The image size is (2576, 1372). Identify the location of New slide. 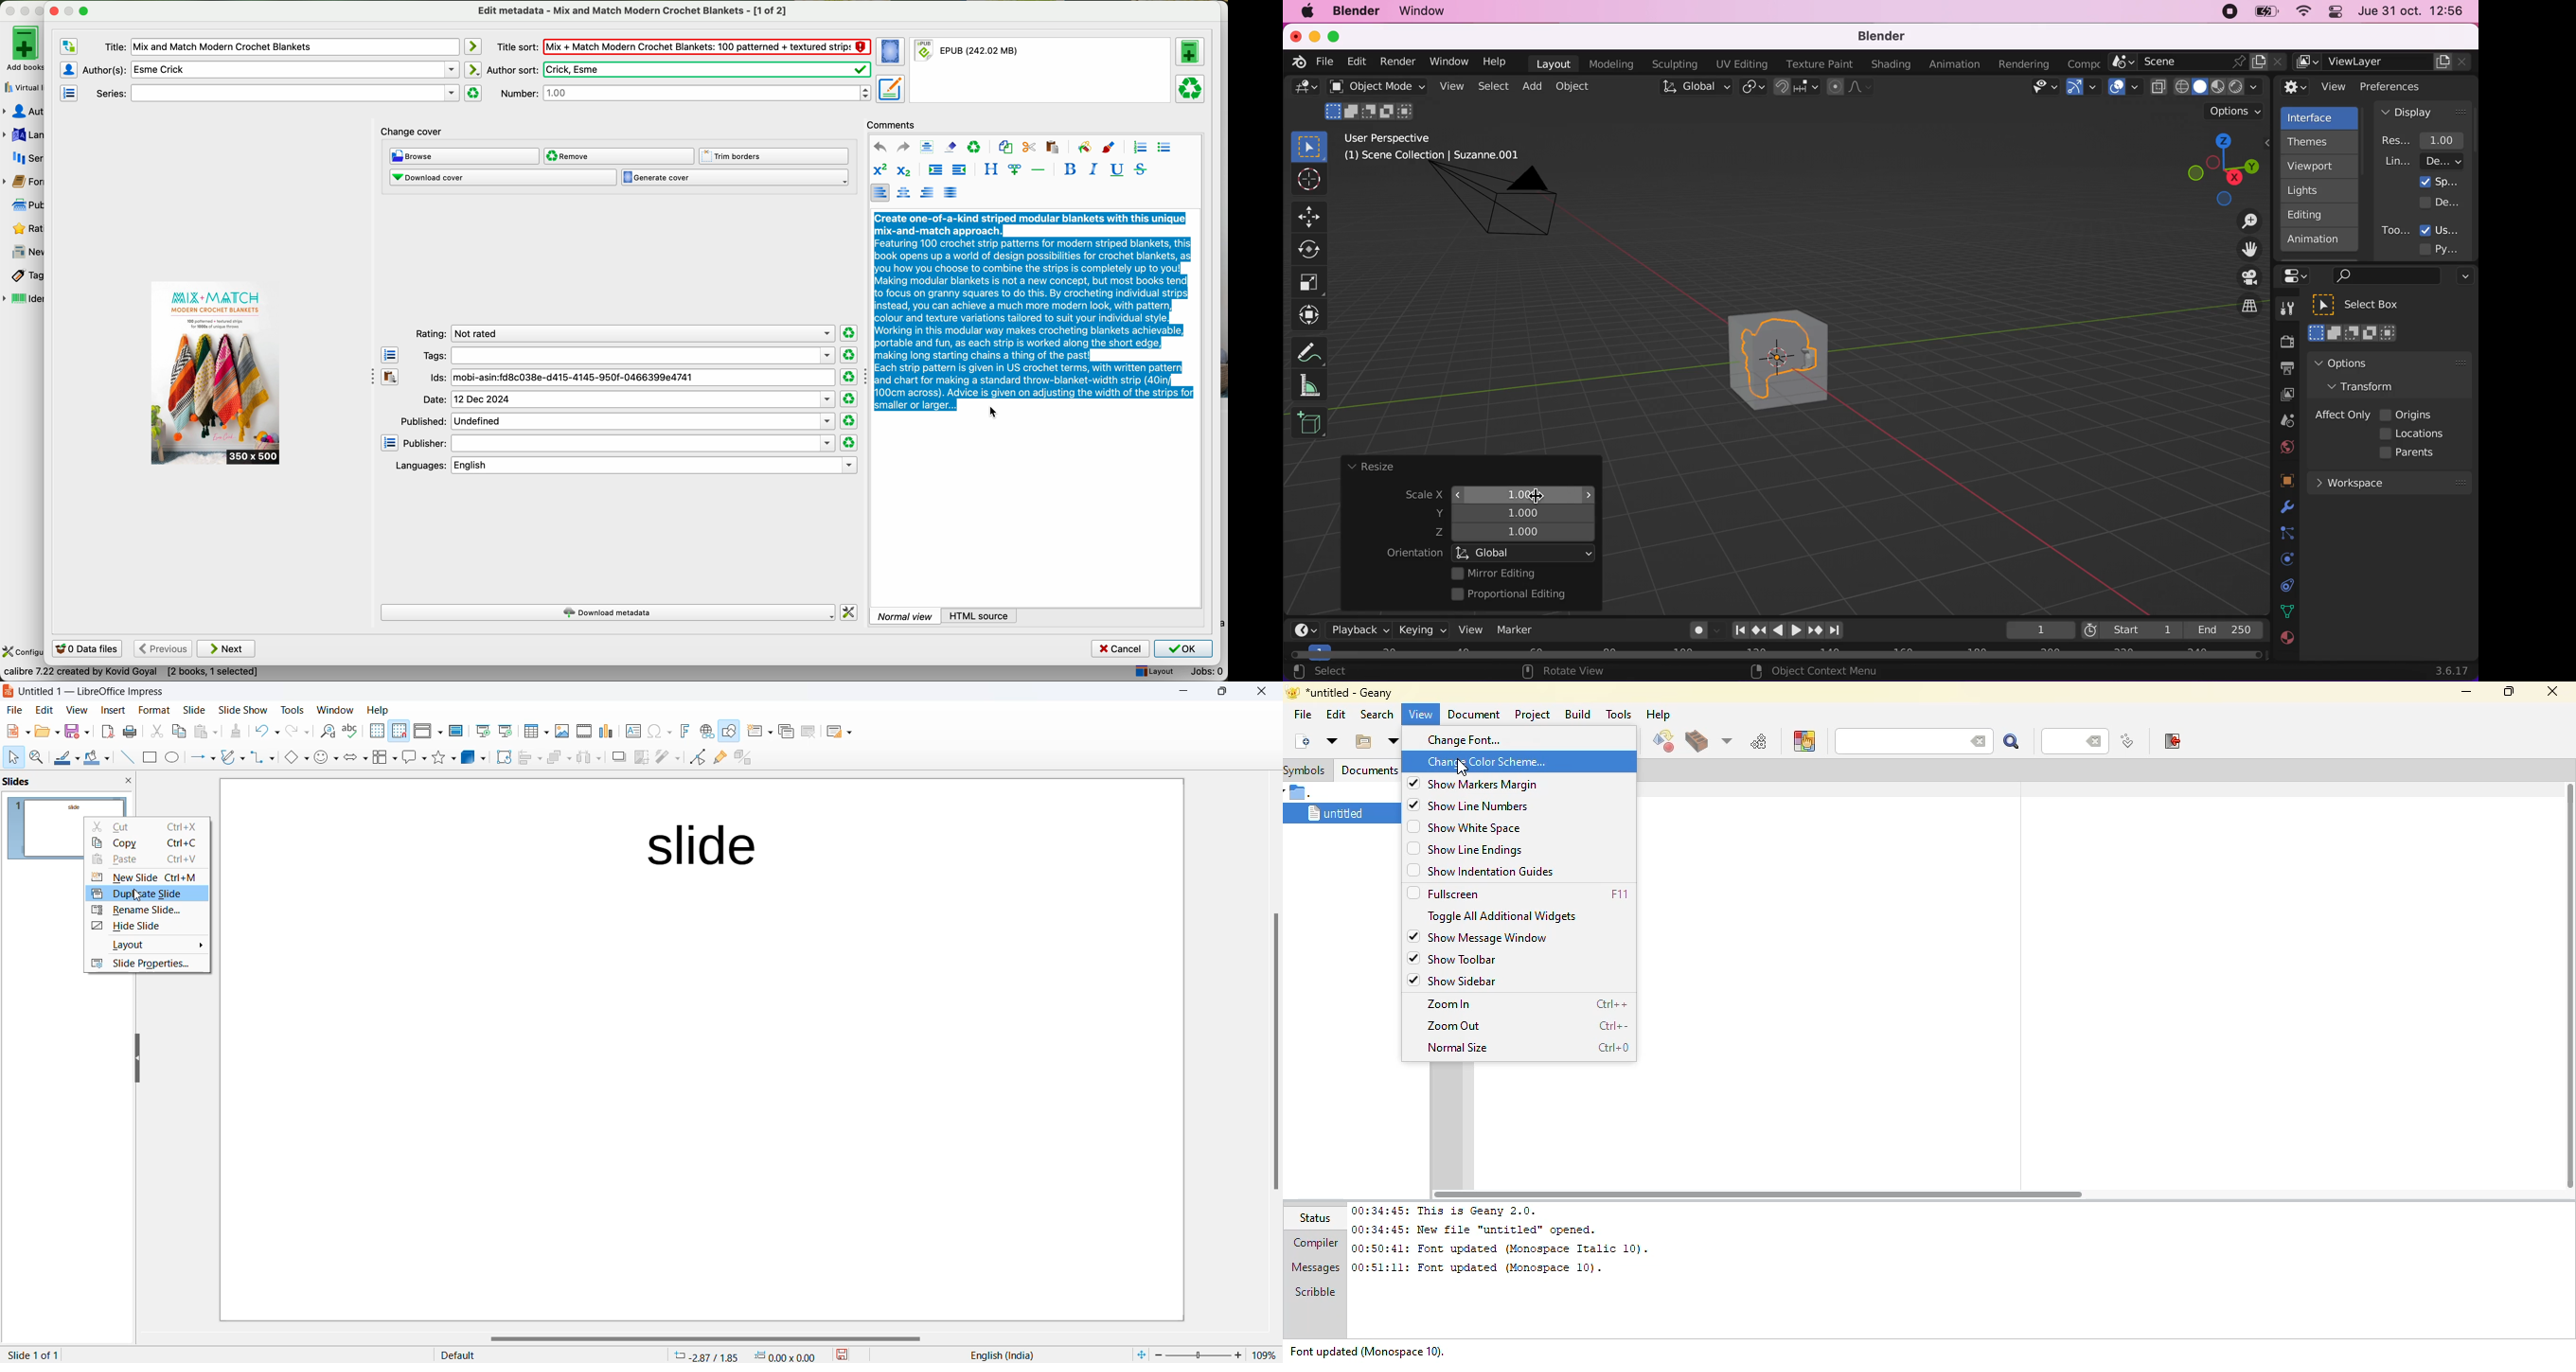
(757, 732).